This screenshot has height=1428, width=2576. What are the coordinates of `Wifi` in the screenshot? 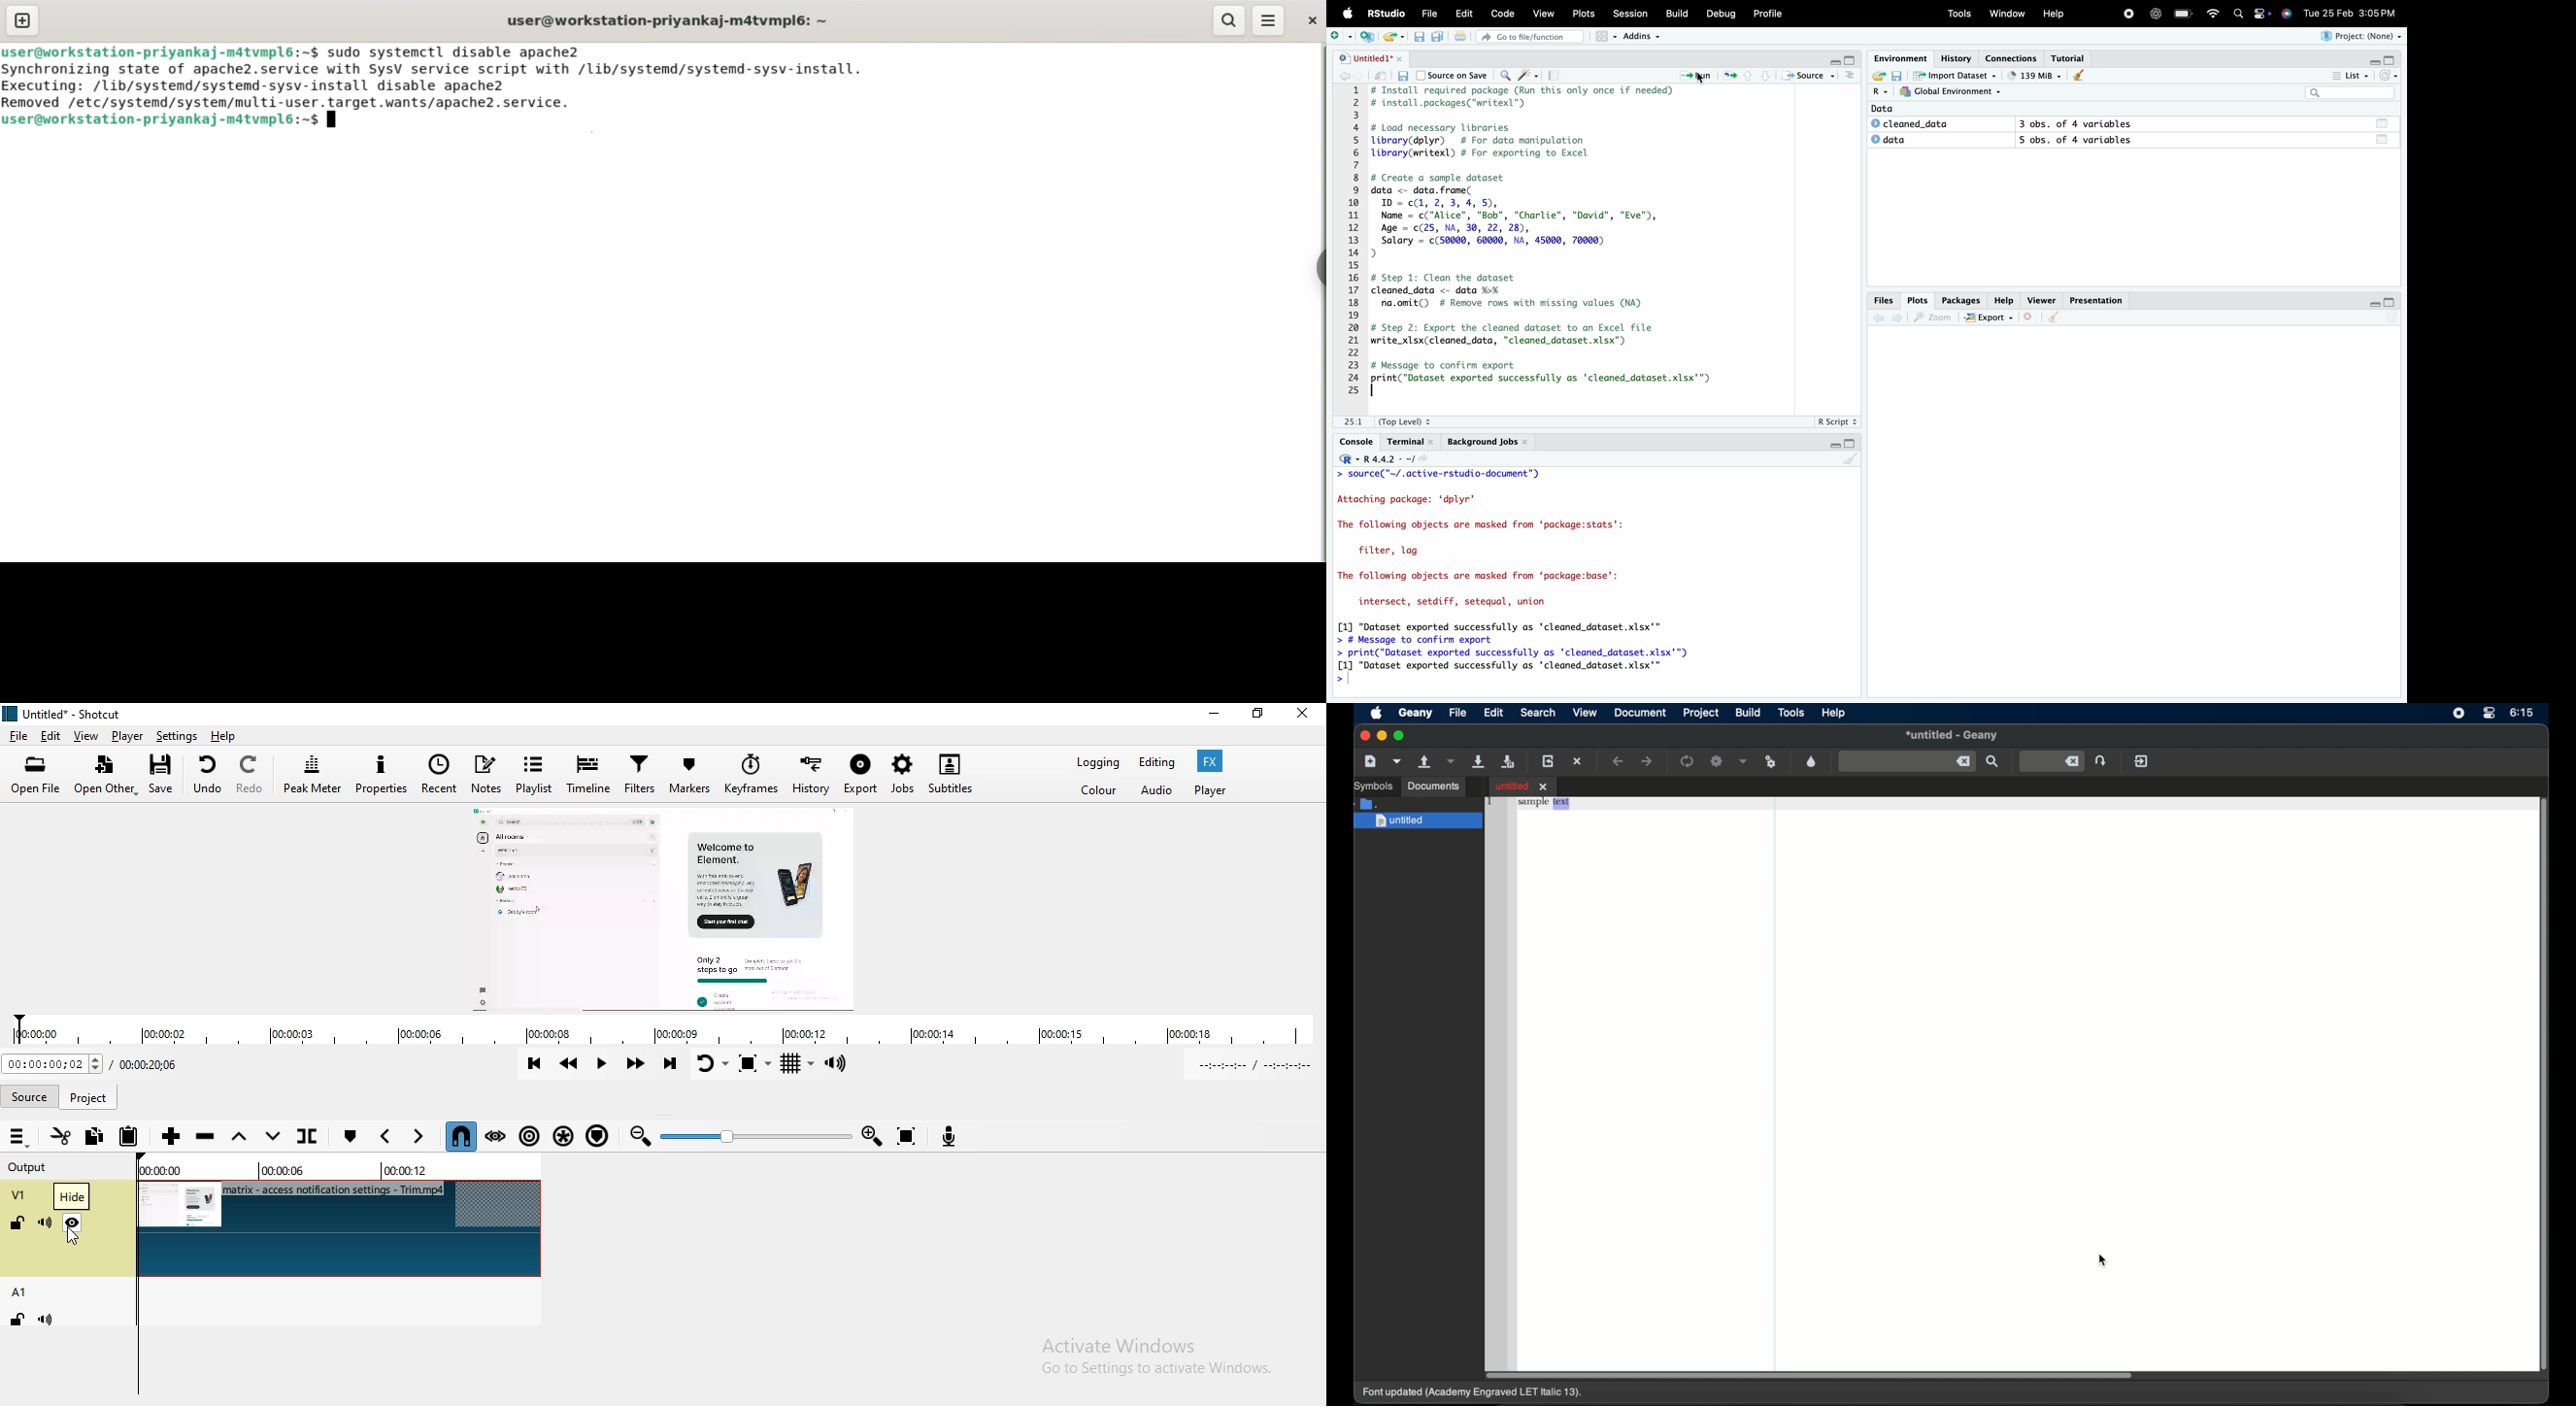 It's located at (2212, 13).